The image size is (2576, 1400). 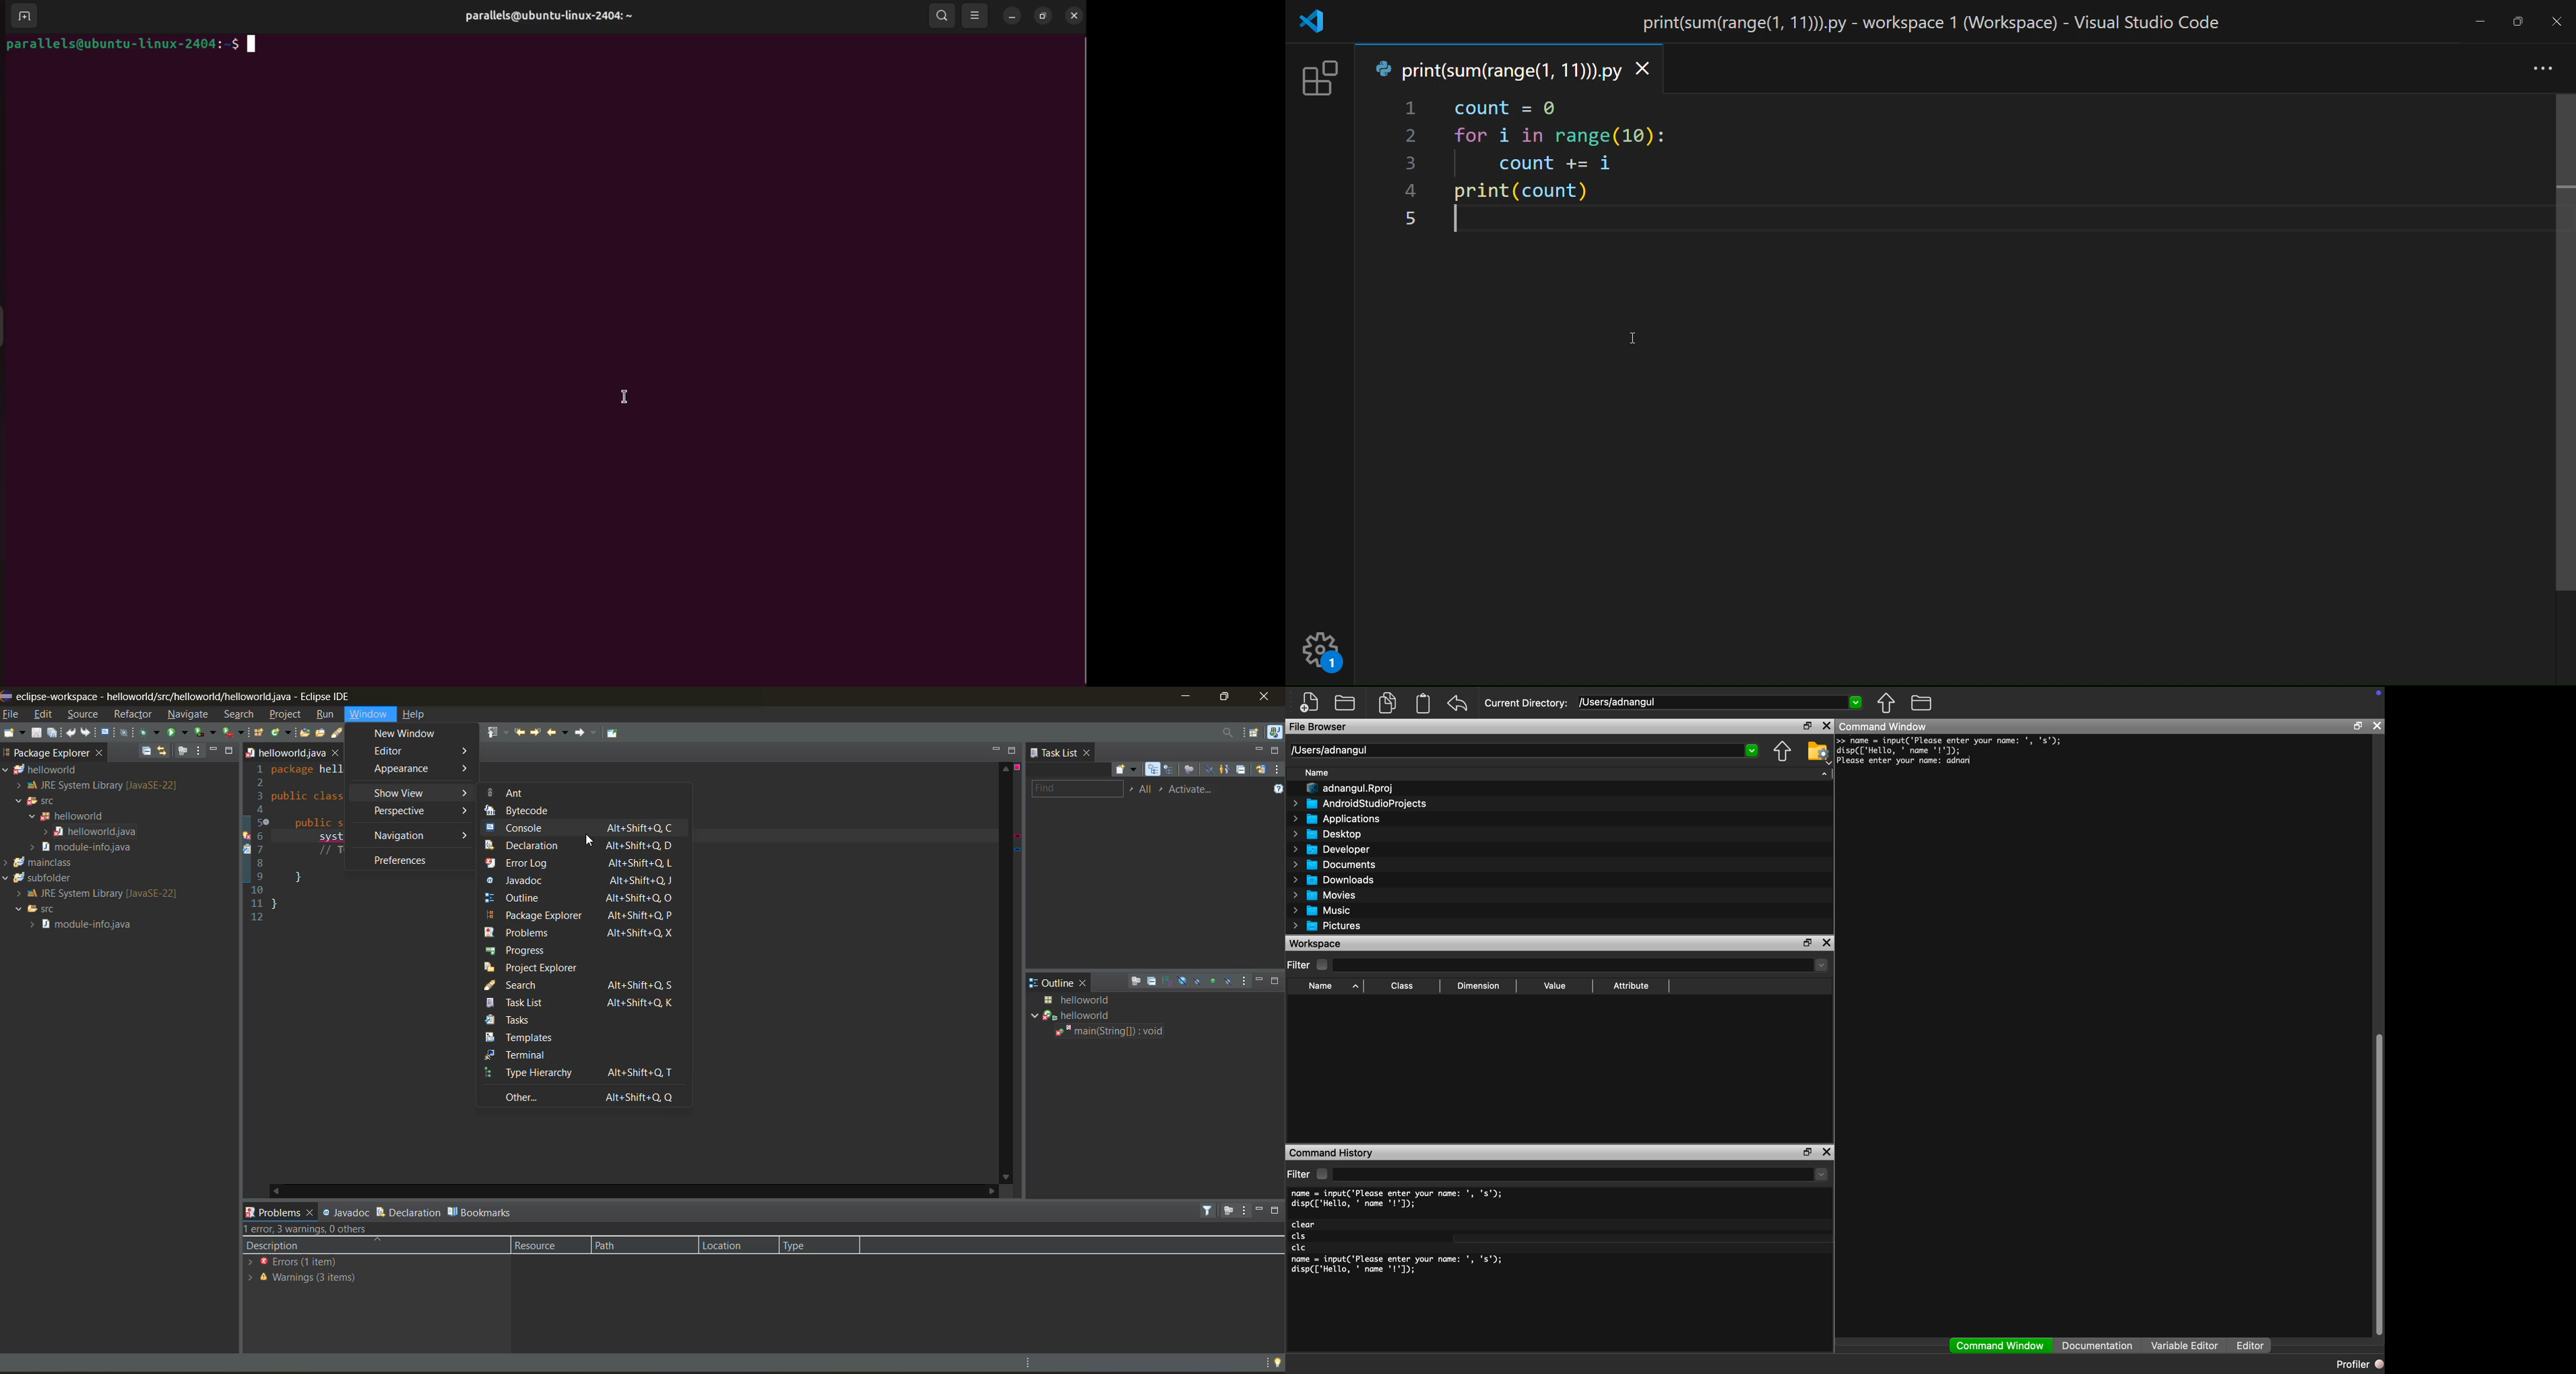 I want to click on line number, so click(x=1410, y=165).